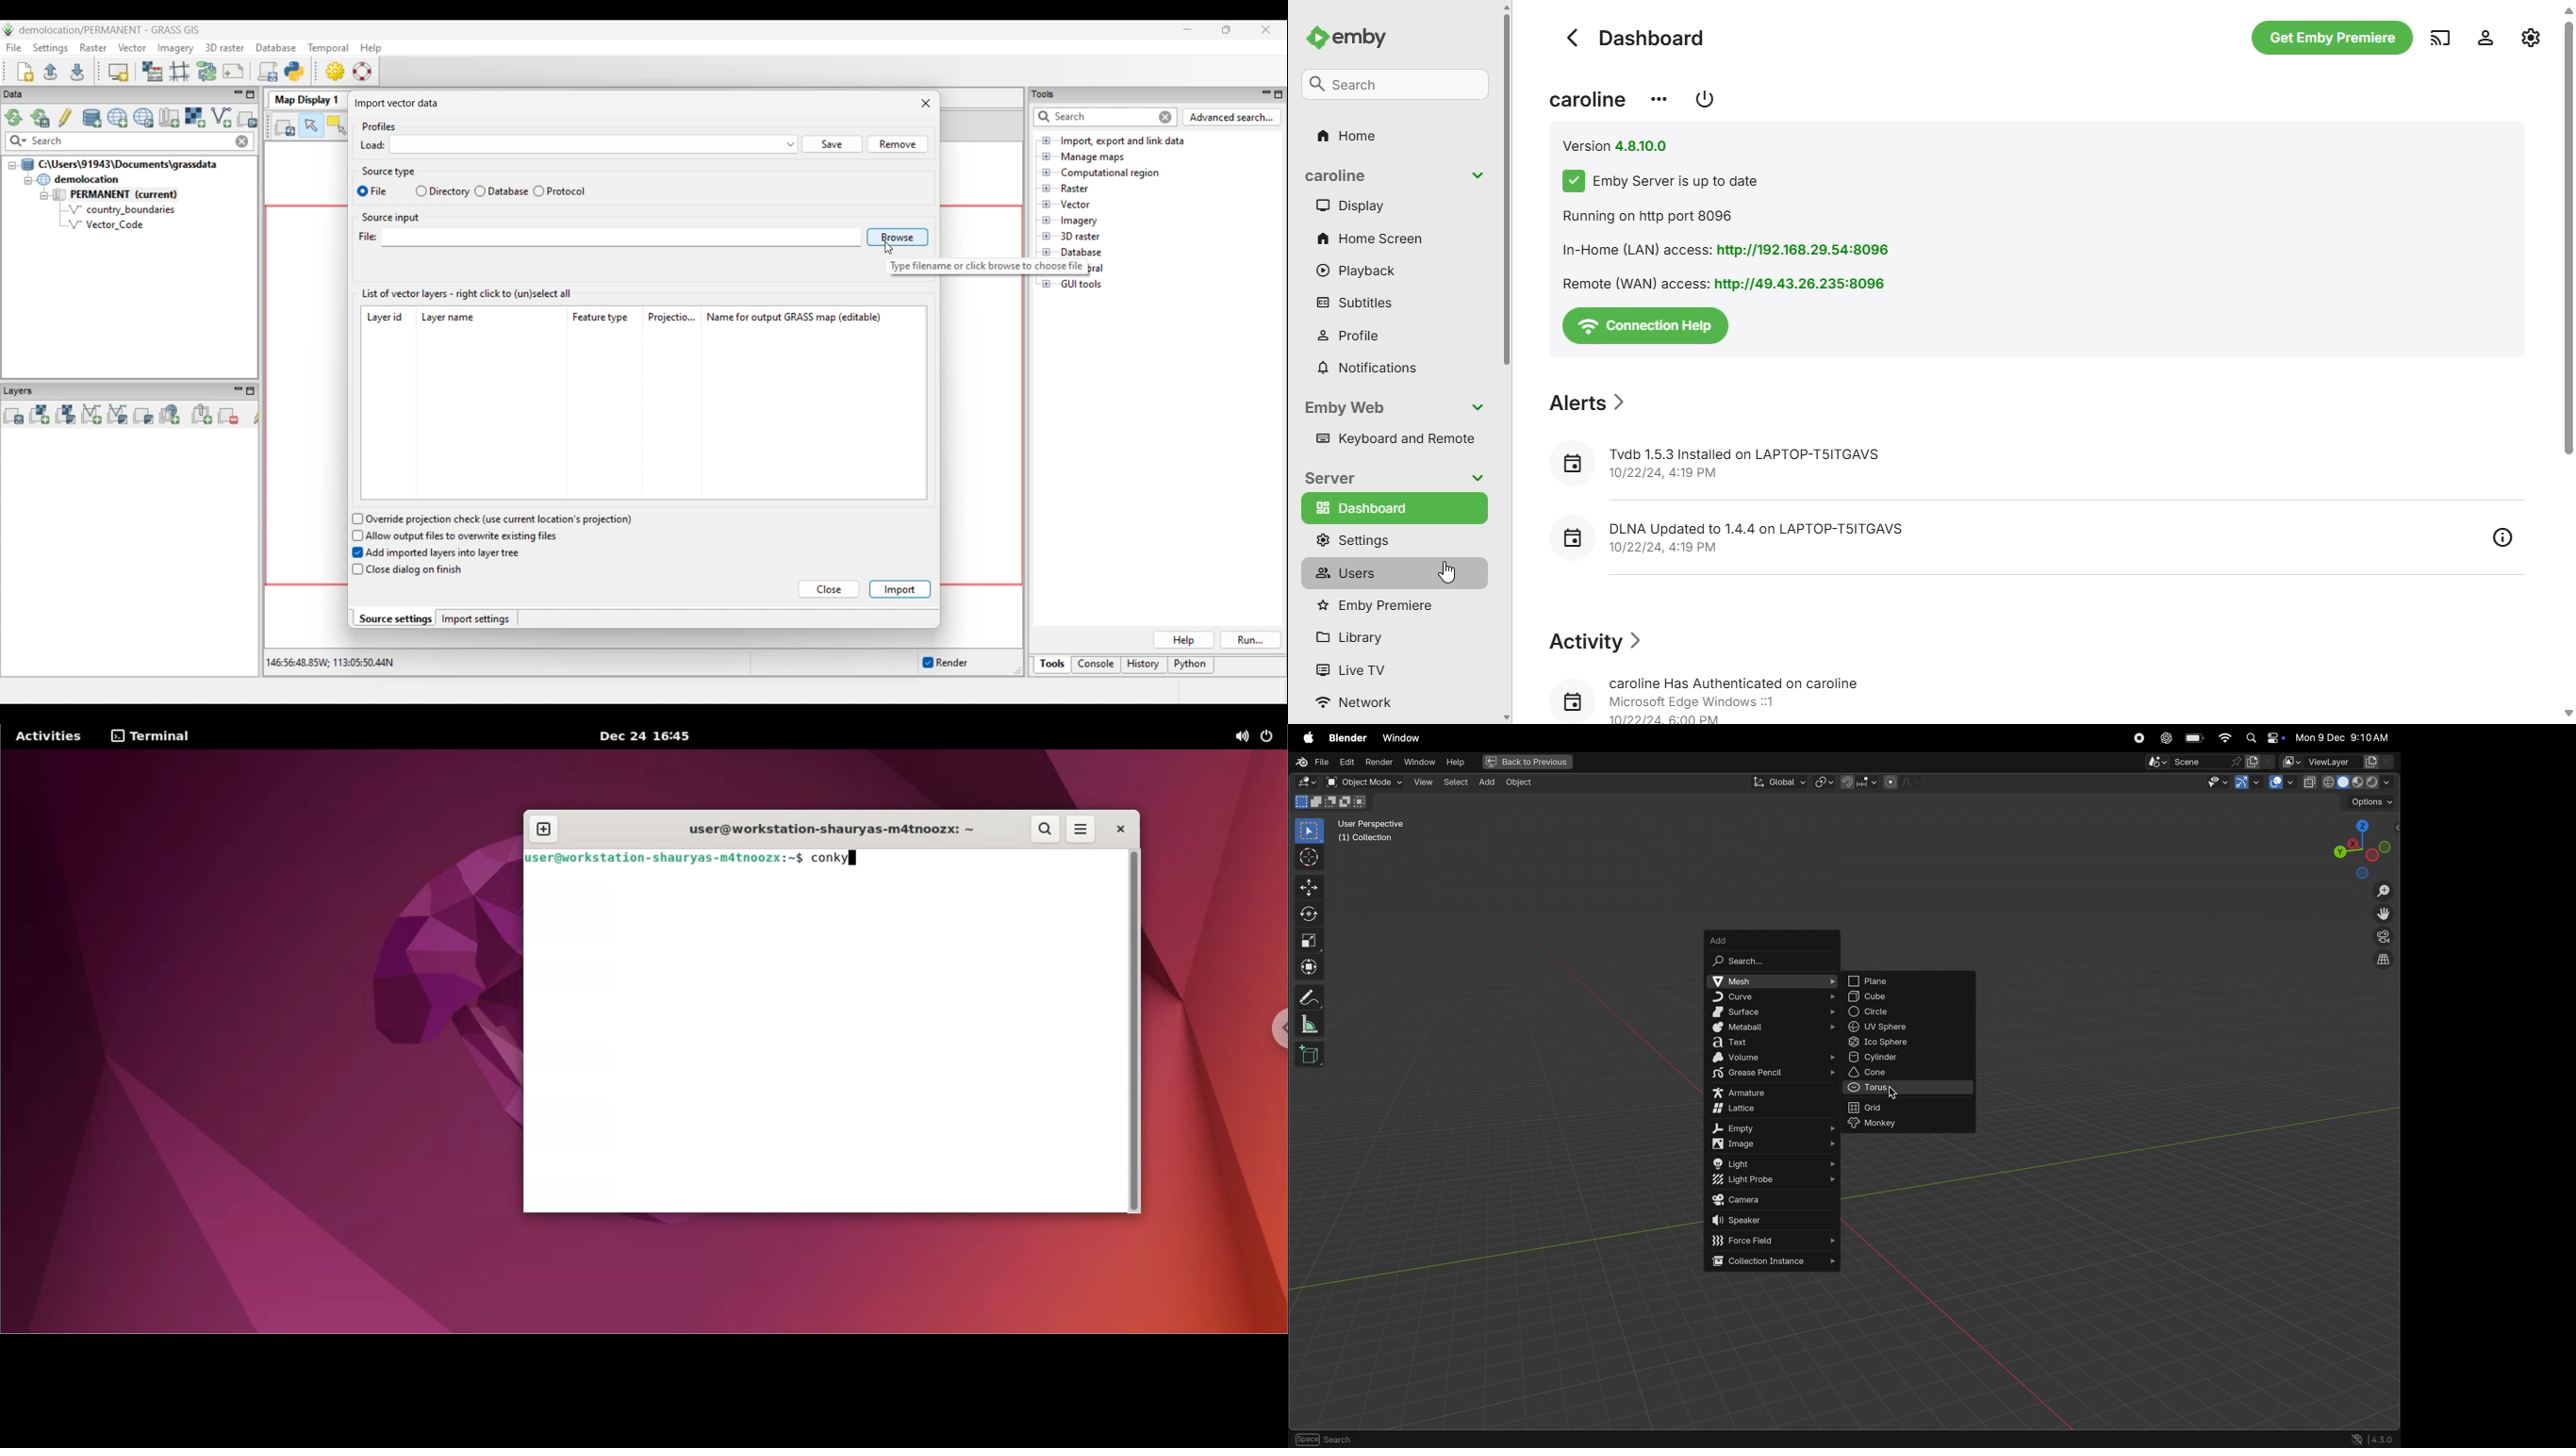 The height and width of the screenshot is (1456, 2576). Describe the element at coordinates (2264, 738) in the screenshot. I see `apple widgets` at that location.